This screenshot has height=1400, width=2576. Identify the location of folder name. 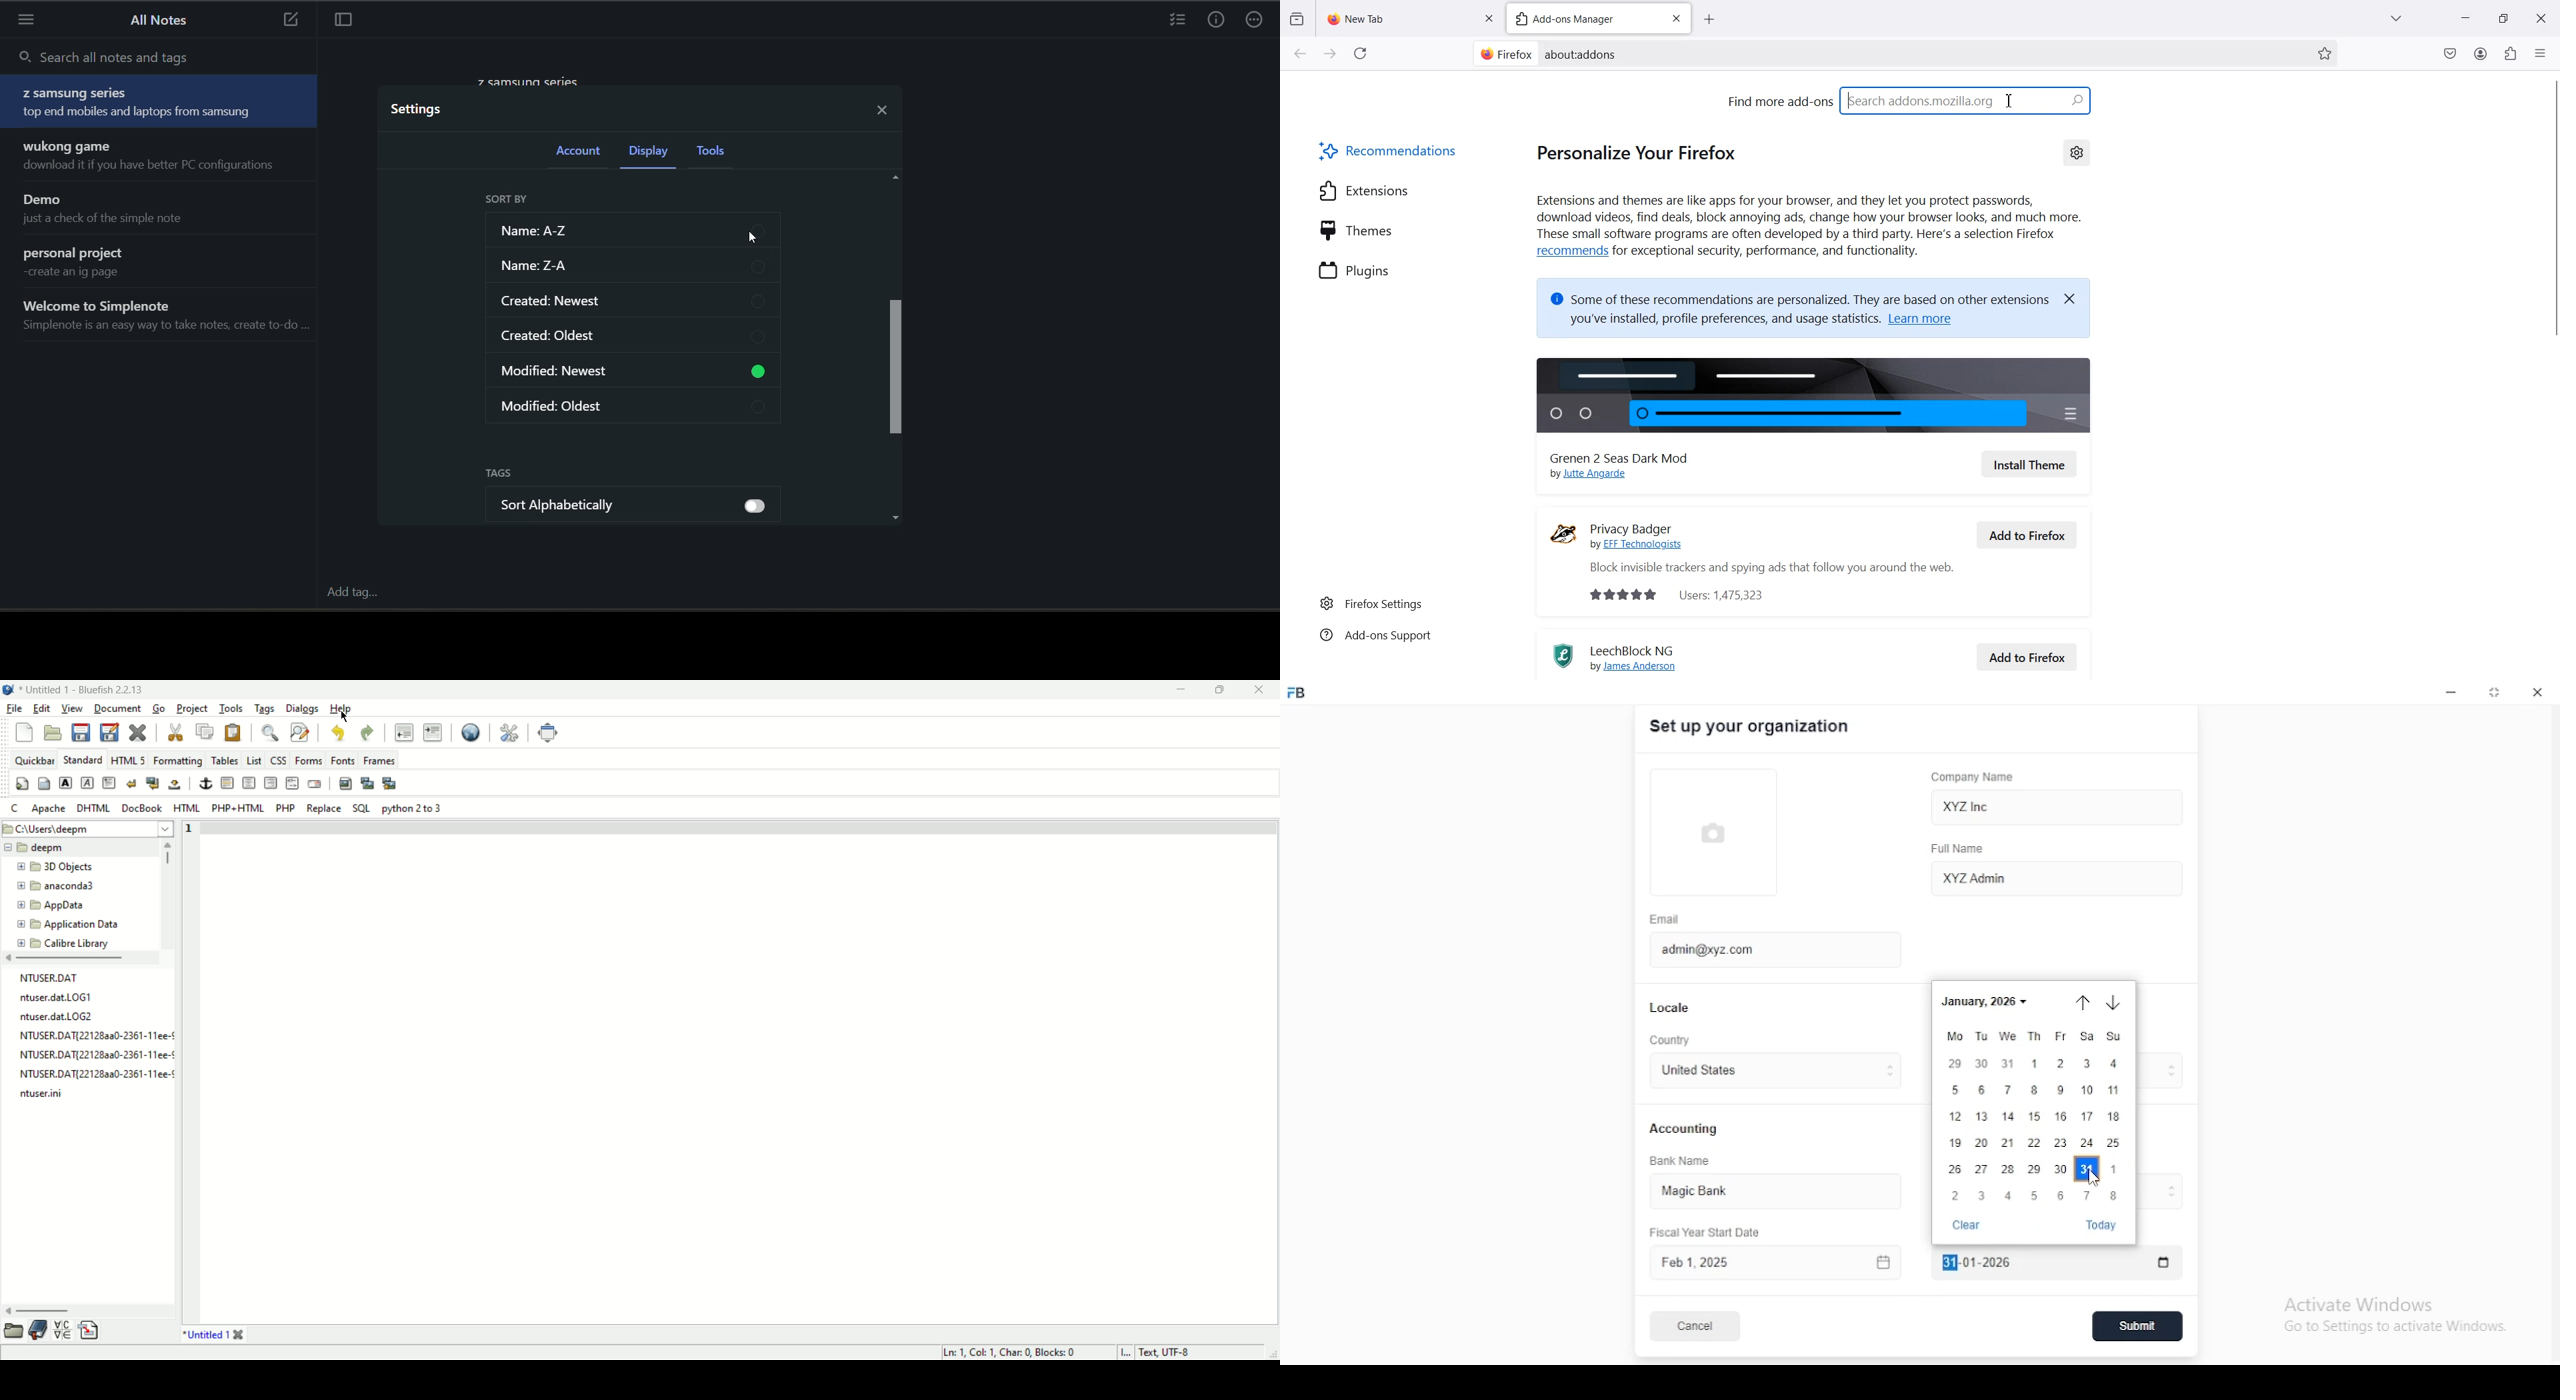
(73, 924).